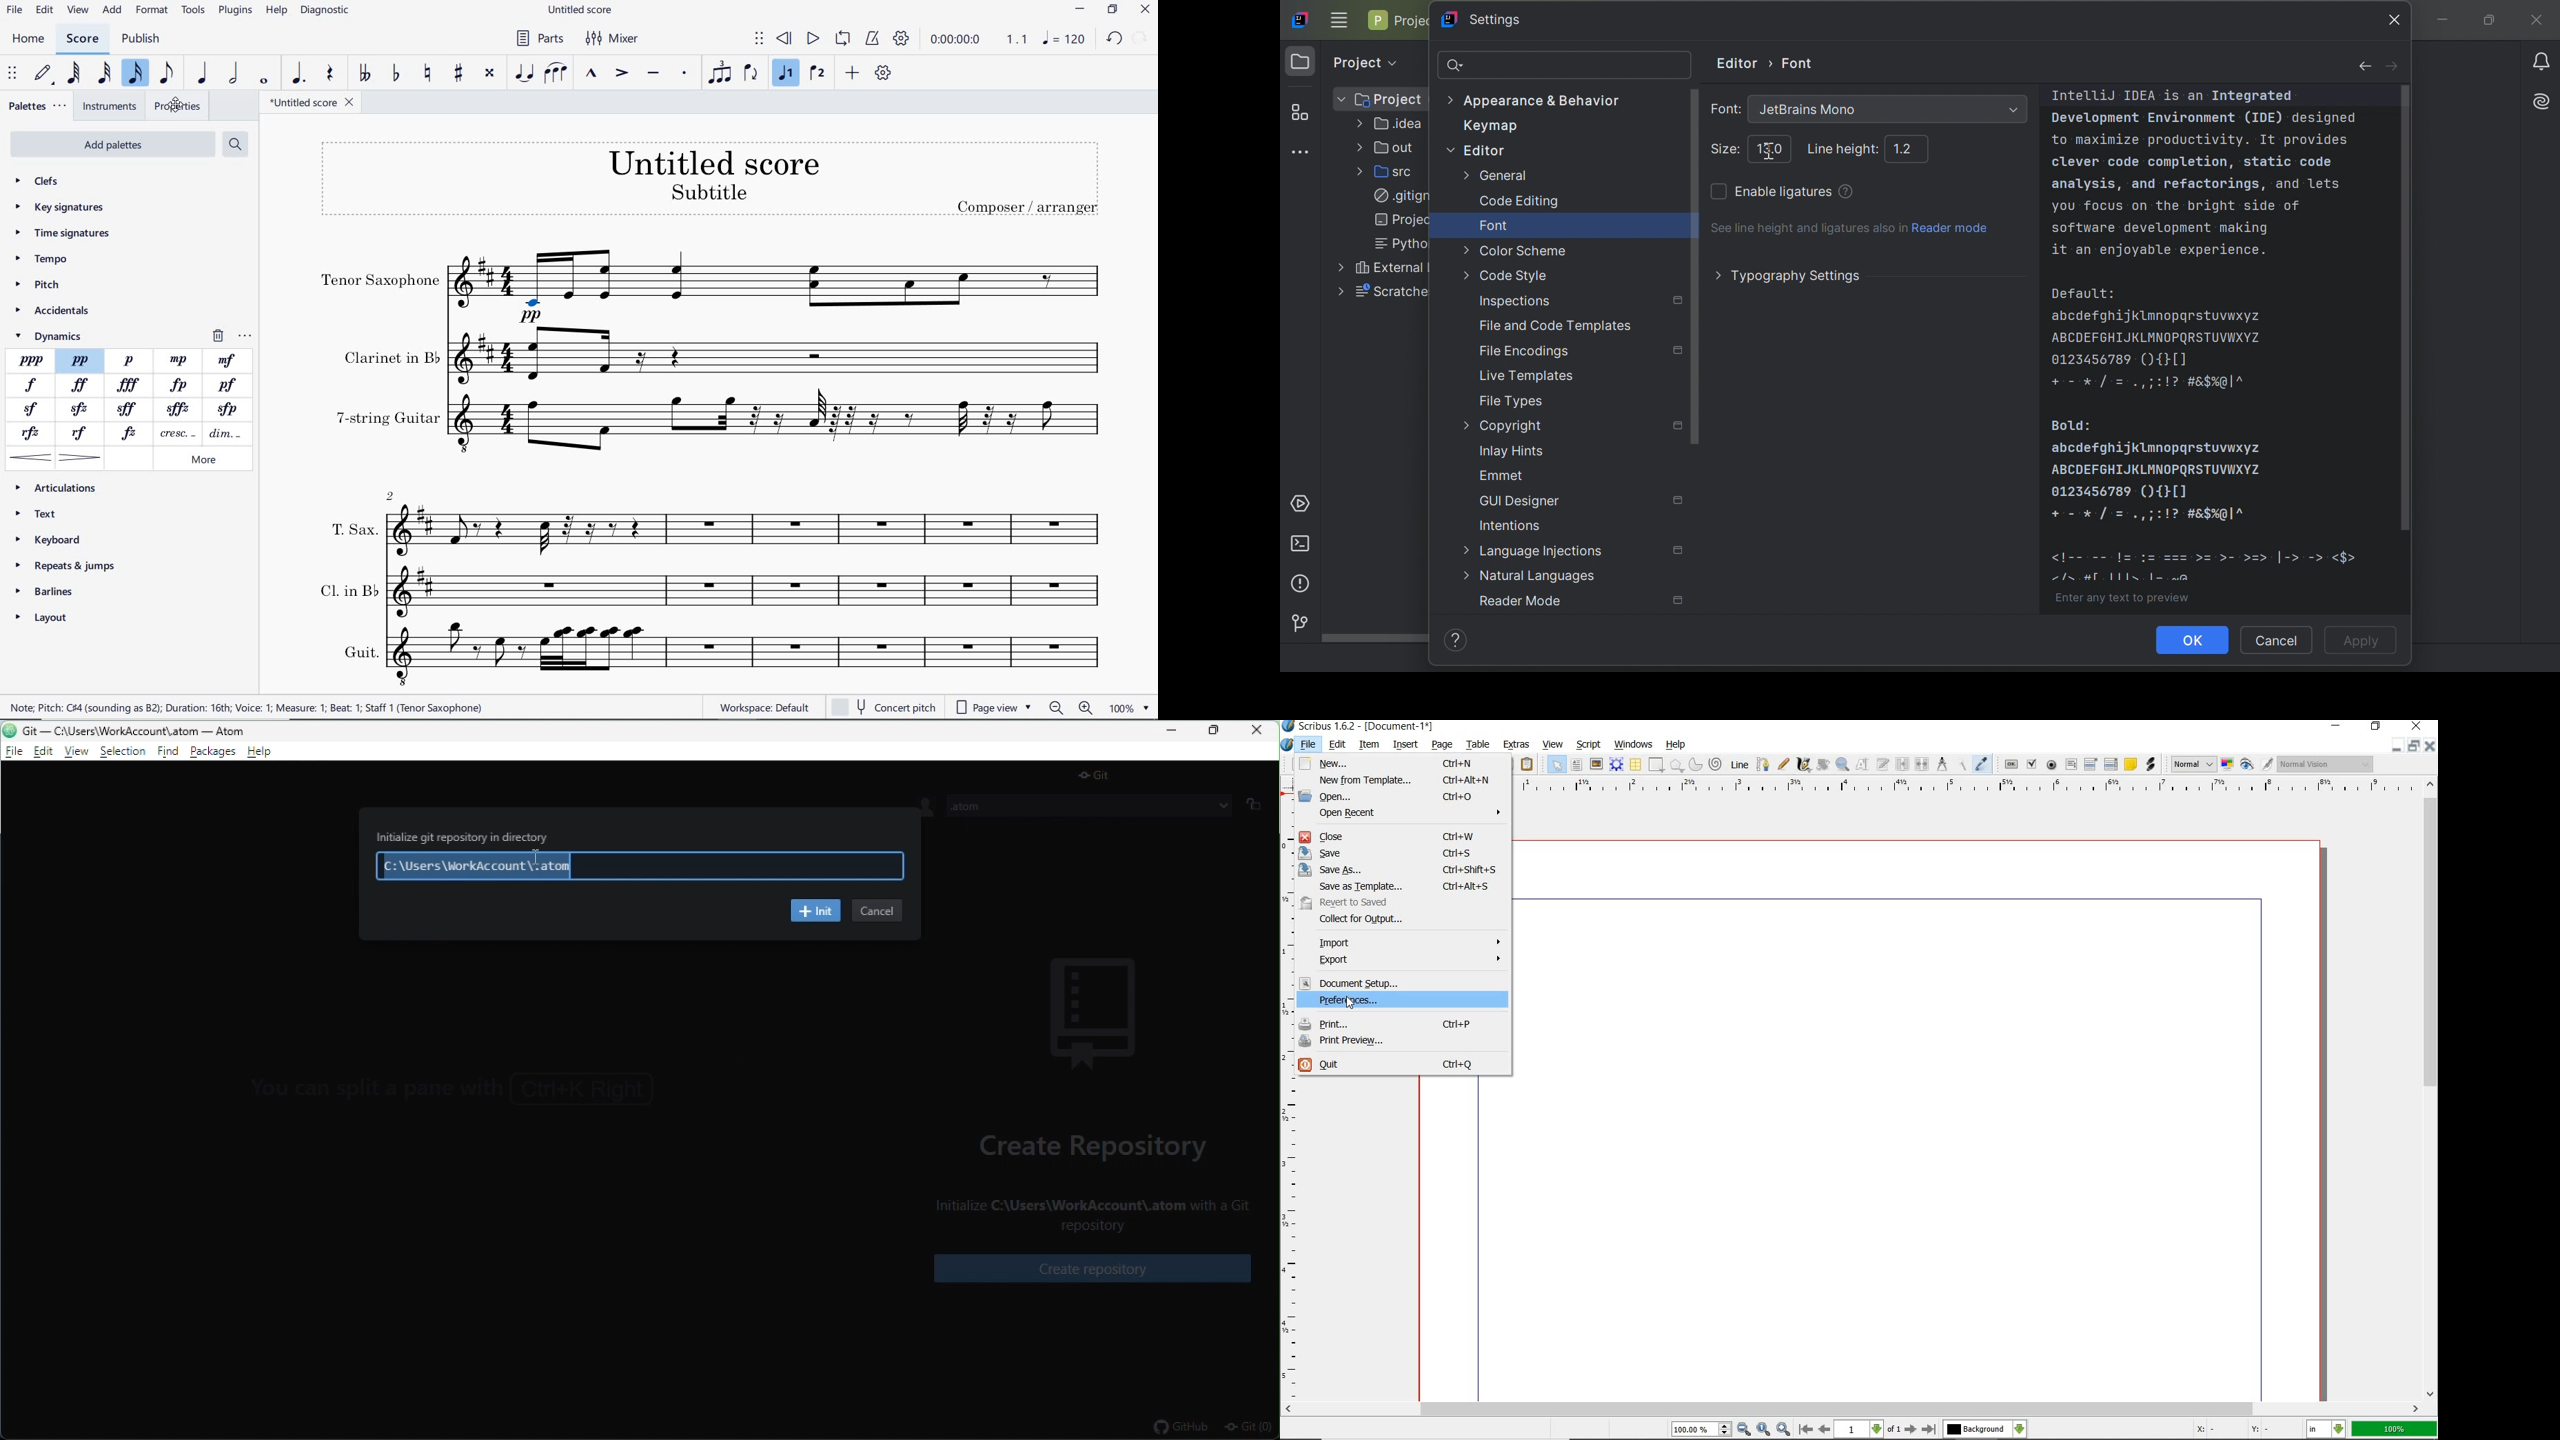  Describe the element at coordinates (1382, 919) in the screenshot. I see `collect for output` at that location.